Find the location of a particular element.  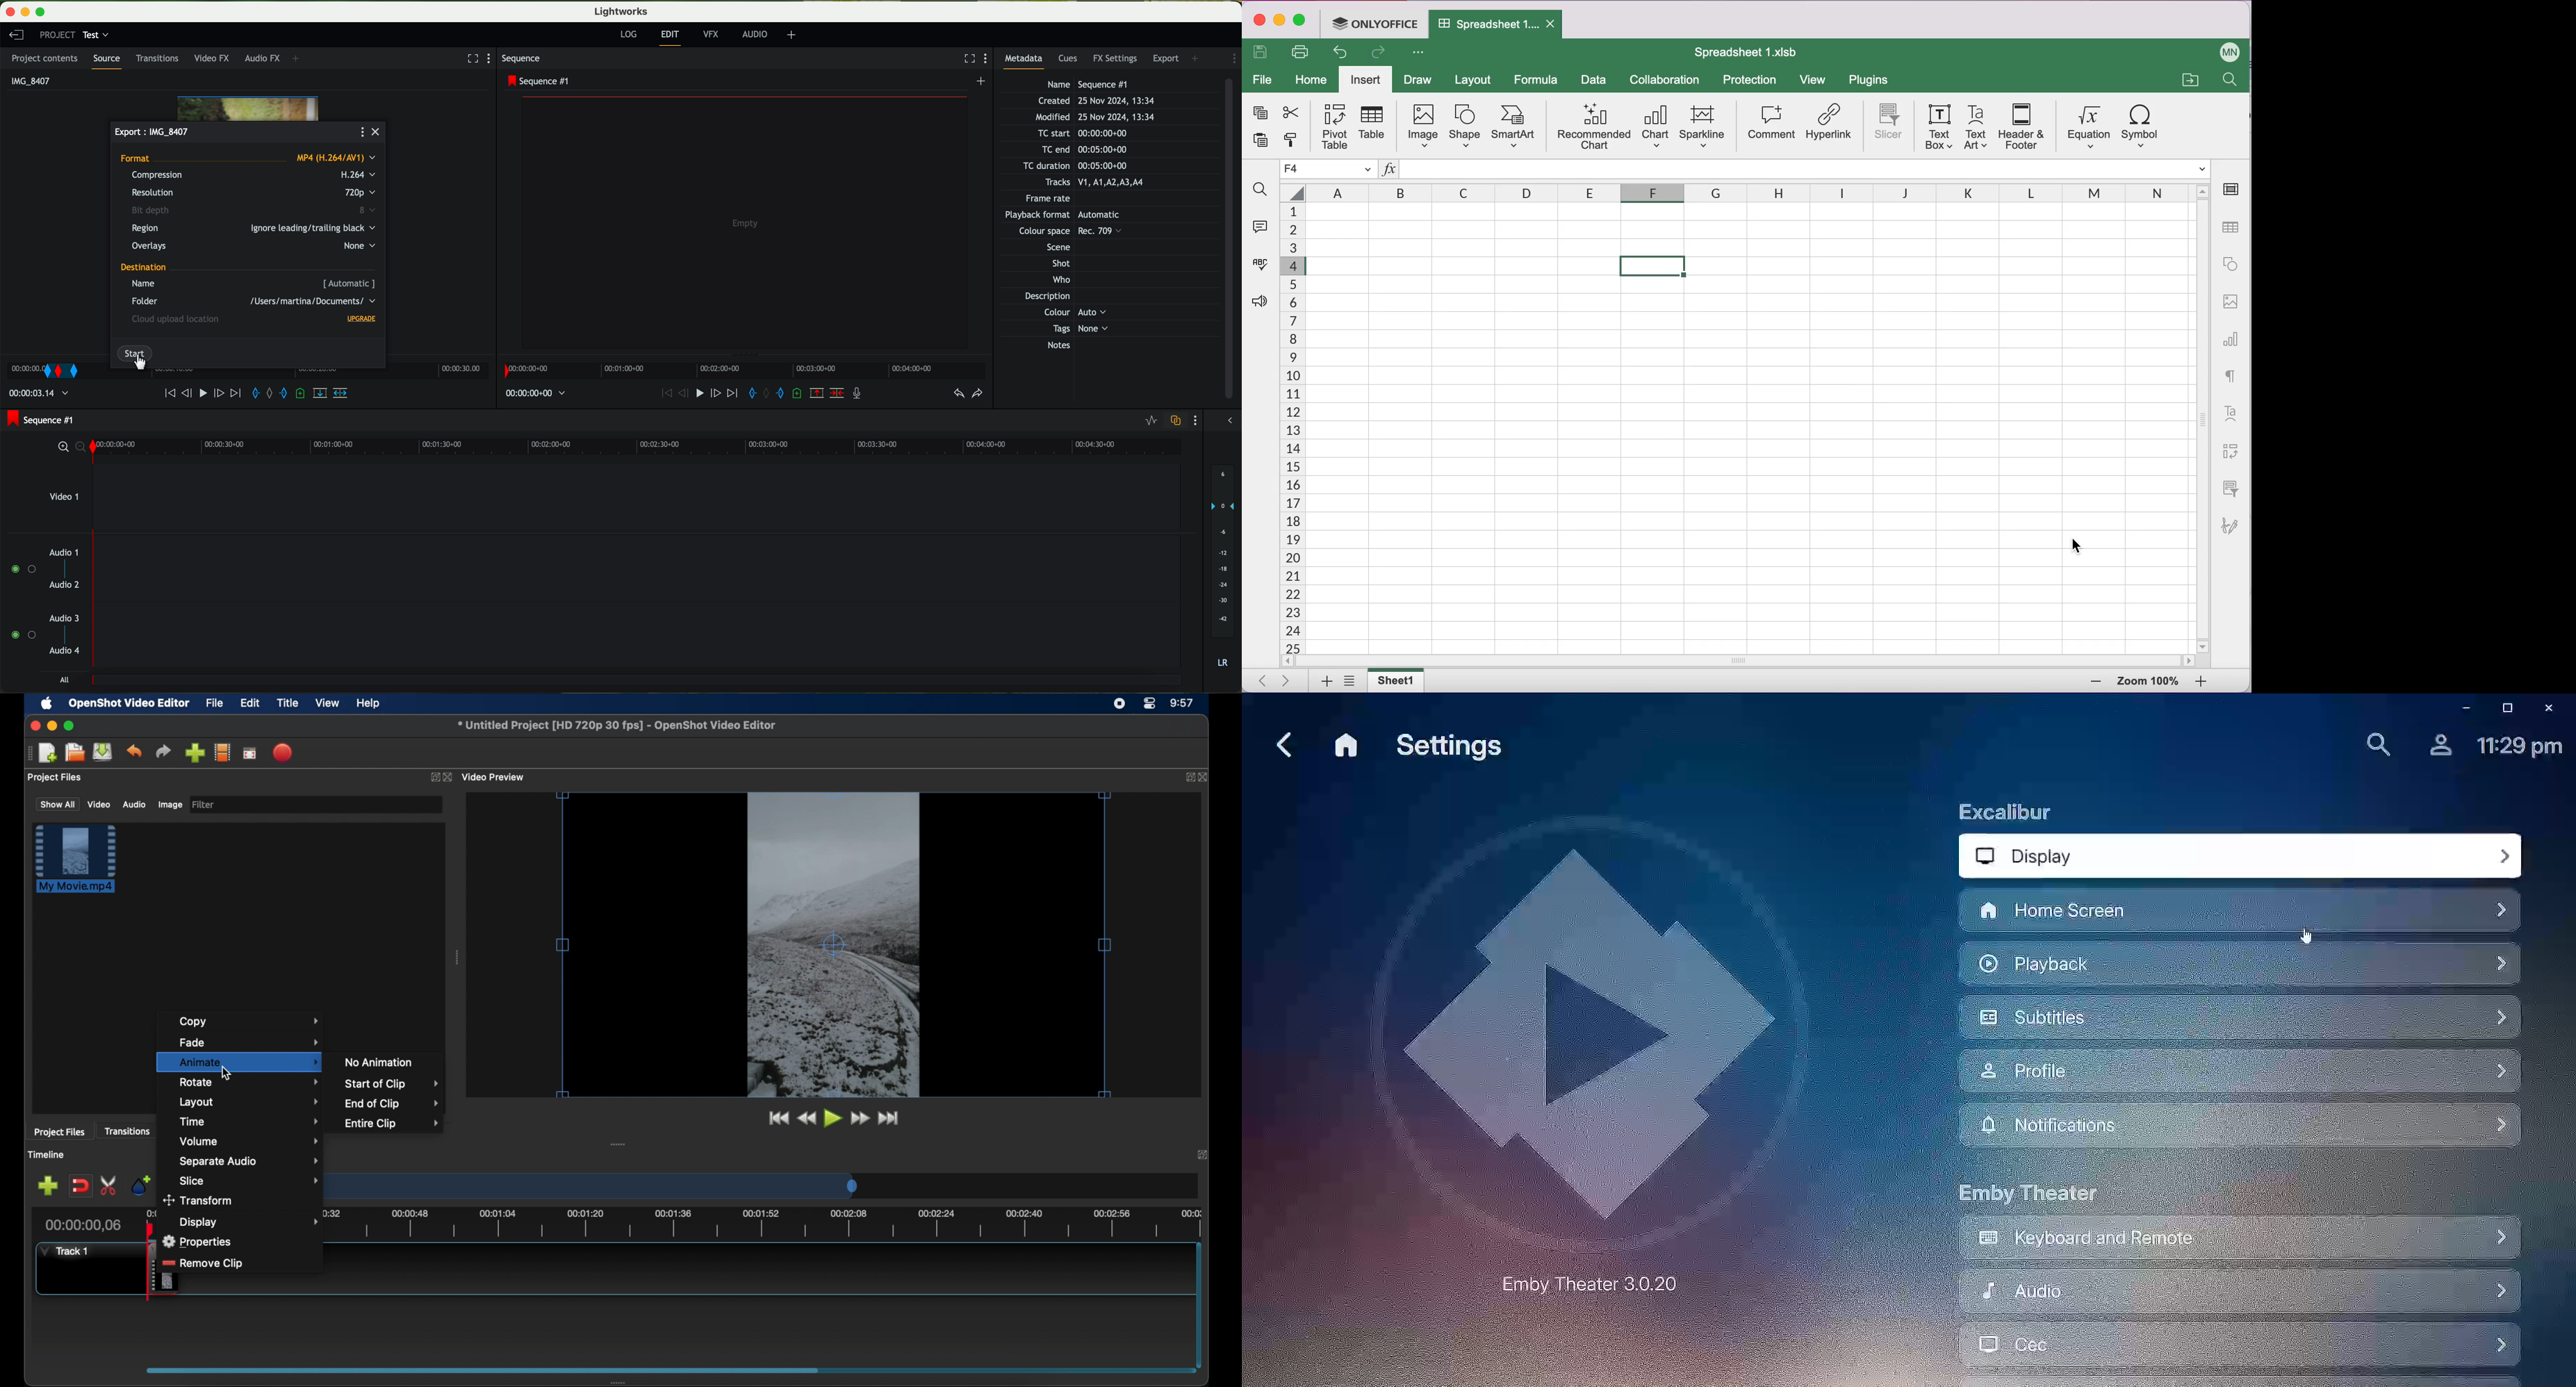

AUDIO is located at coordinates (753, 34).